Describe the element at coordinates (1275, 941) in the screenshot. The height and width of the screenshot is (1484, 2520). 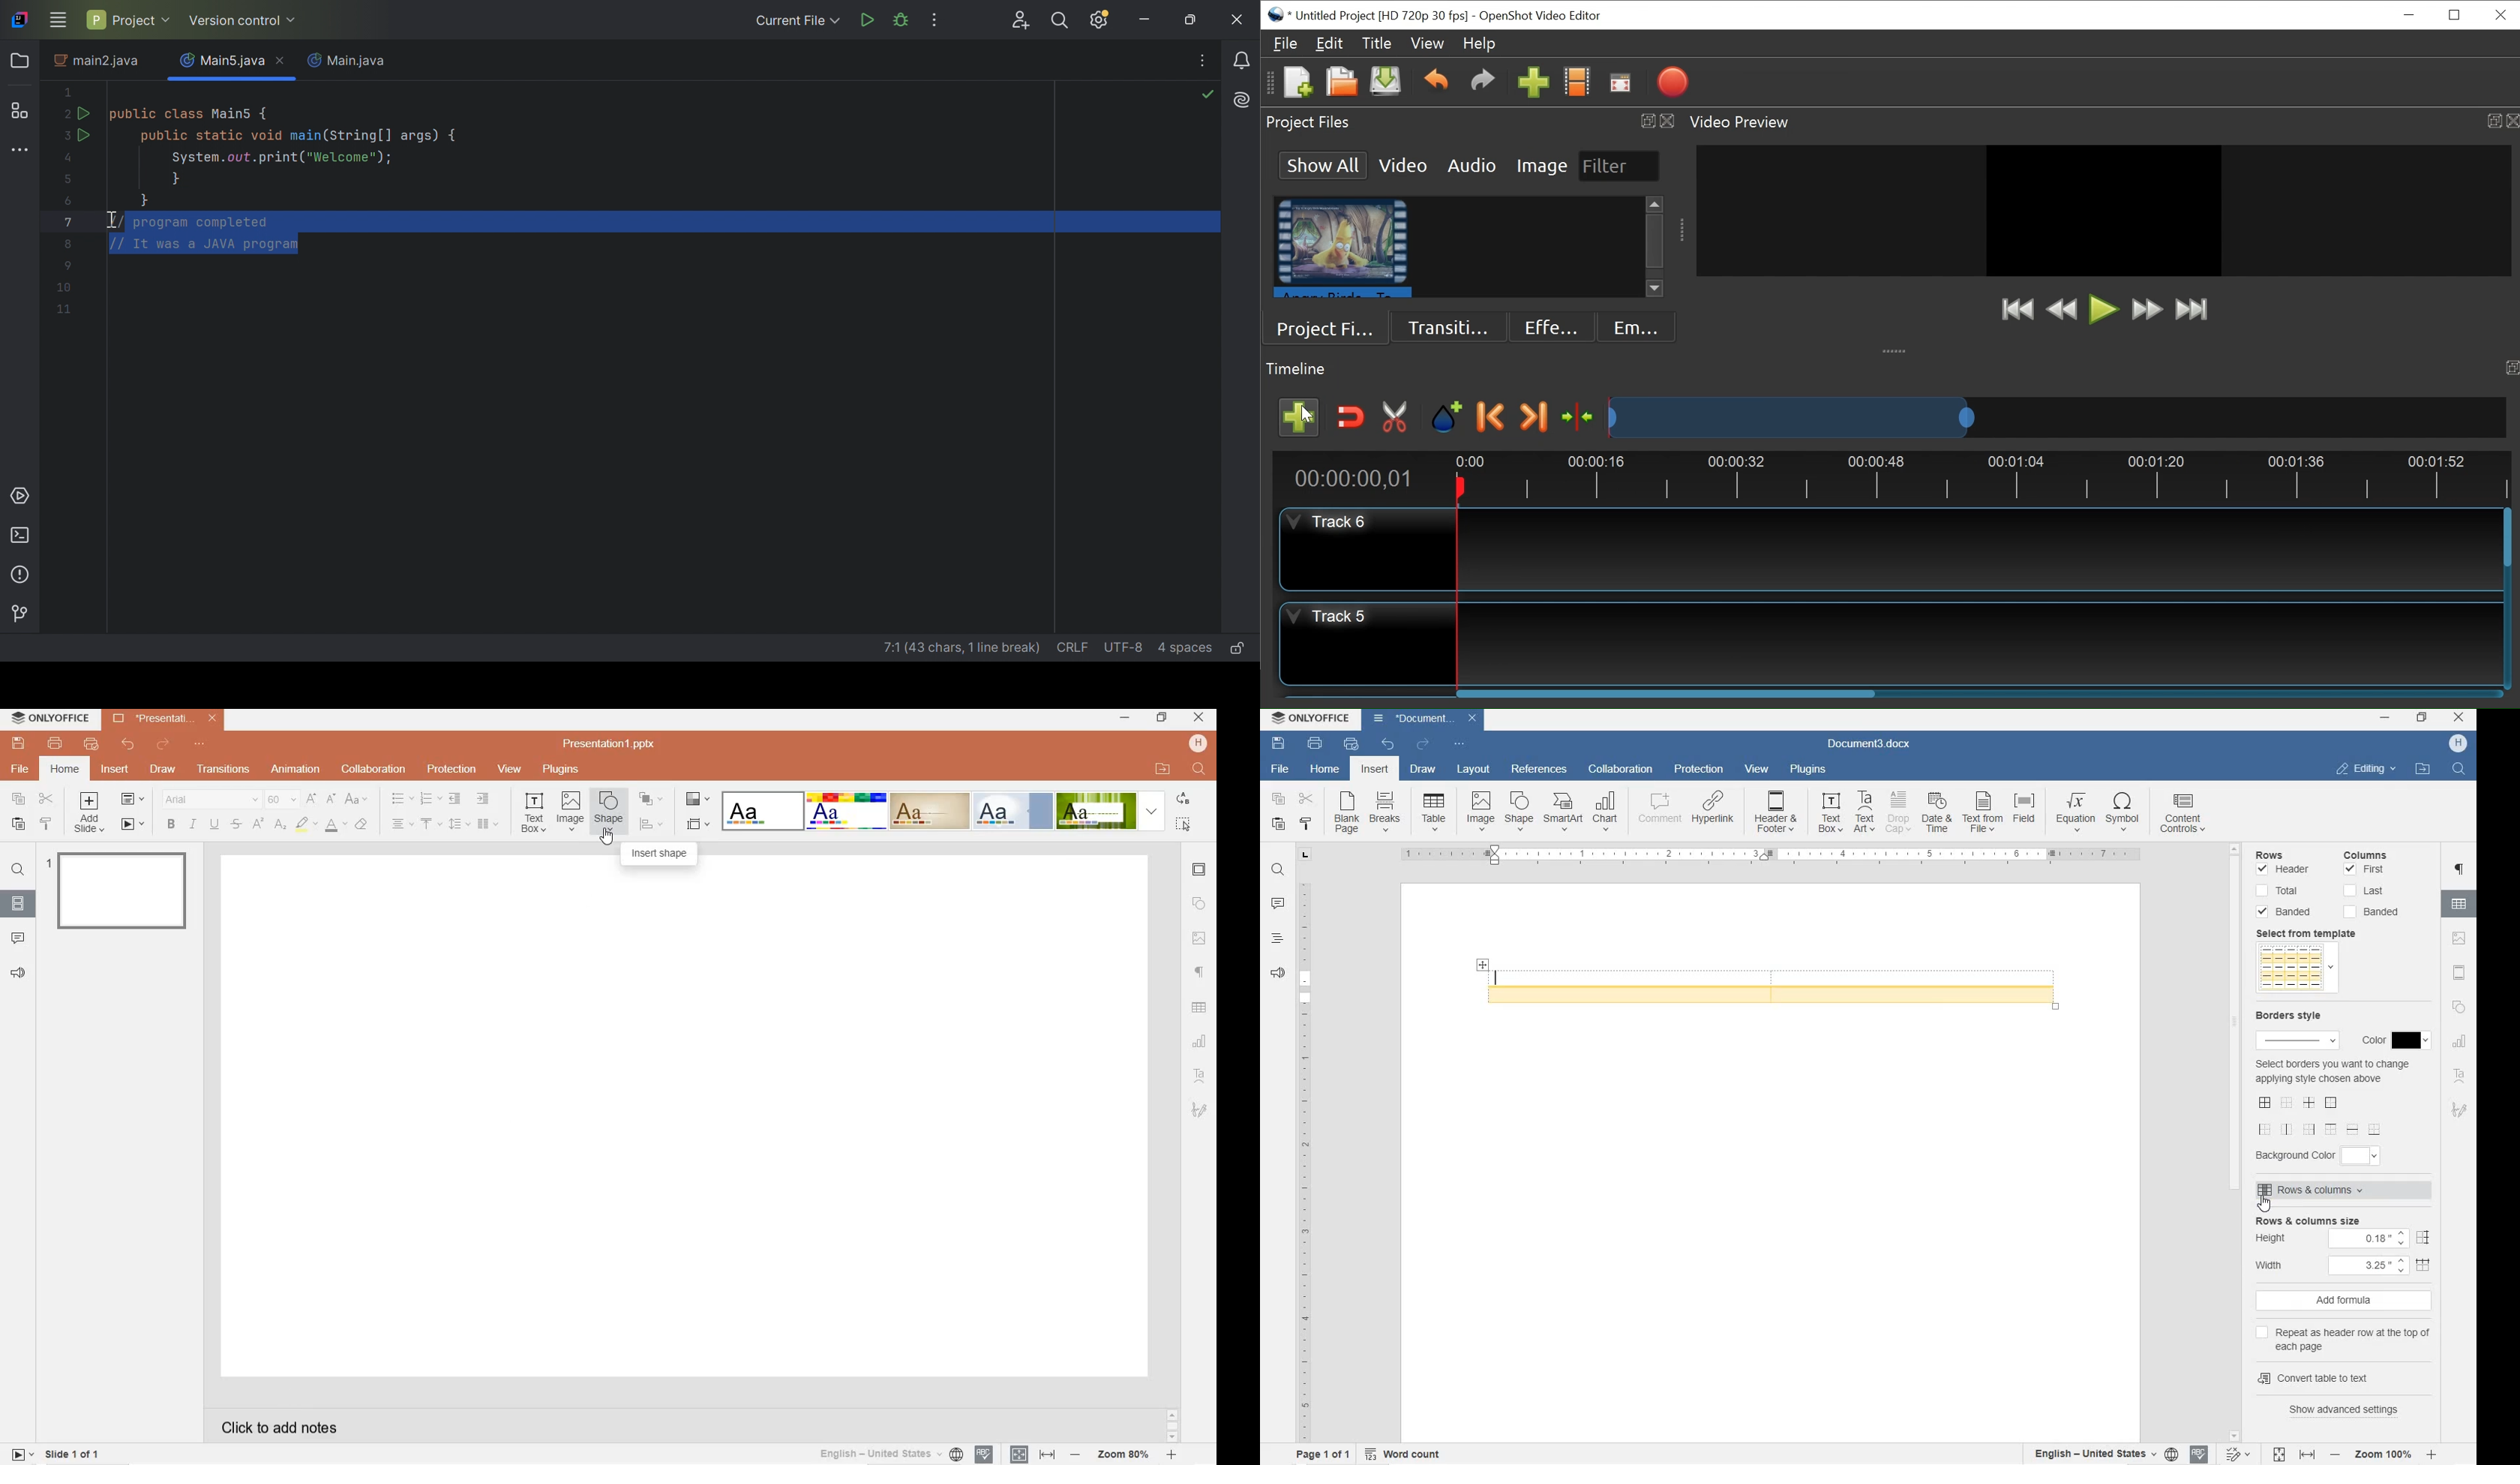
I see `HEADINGS` at that location.